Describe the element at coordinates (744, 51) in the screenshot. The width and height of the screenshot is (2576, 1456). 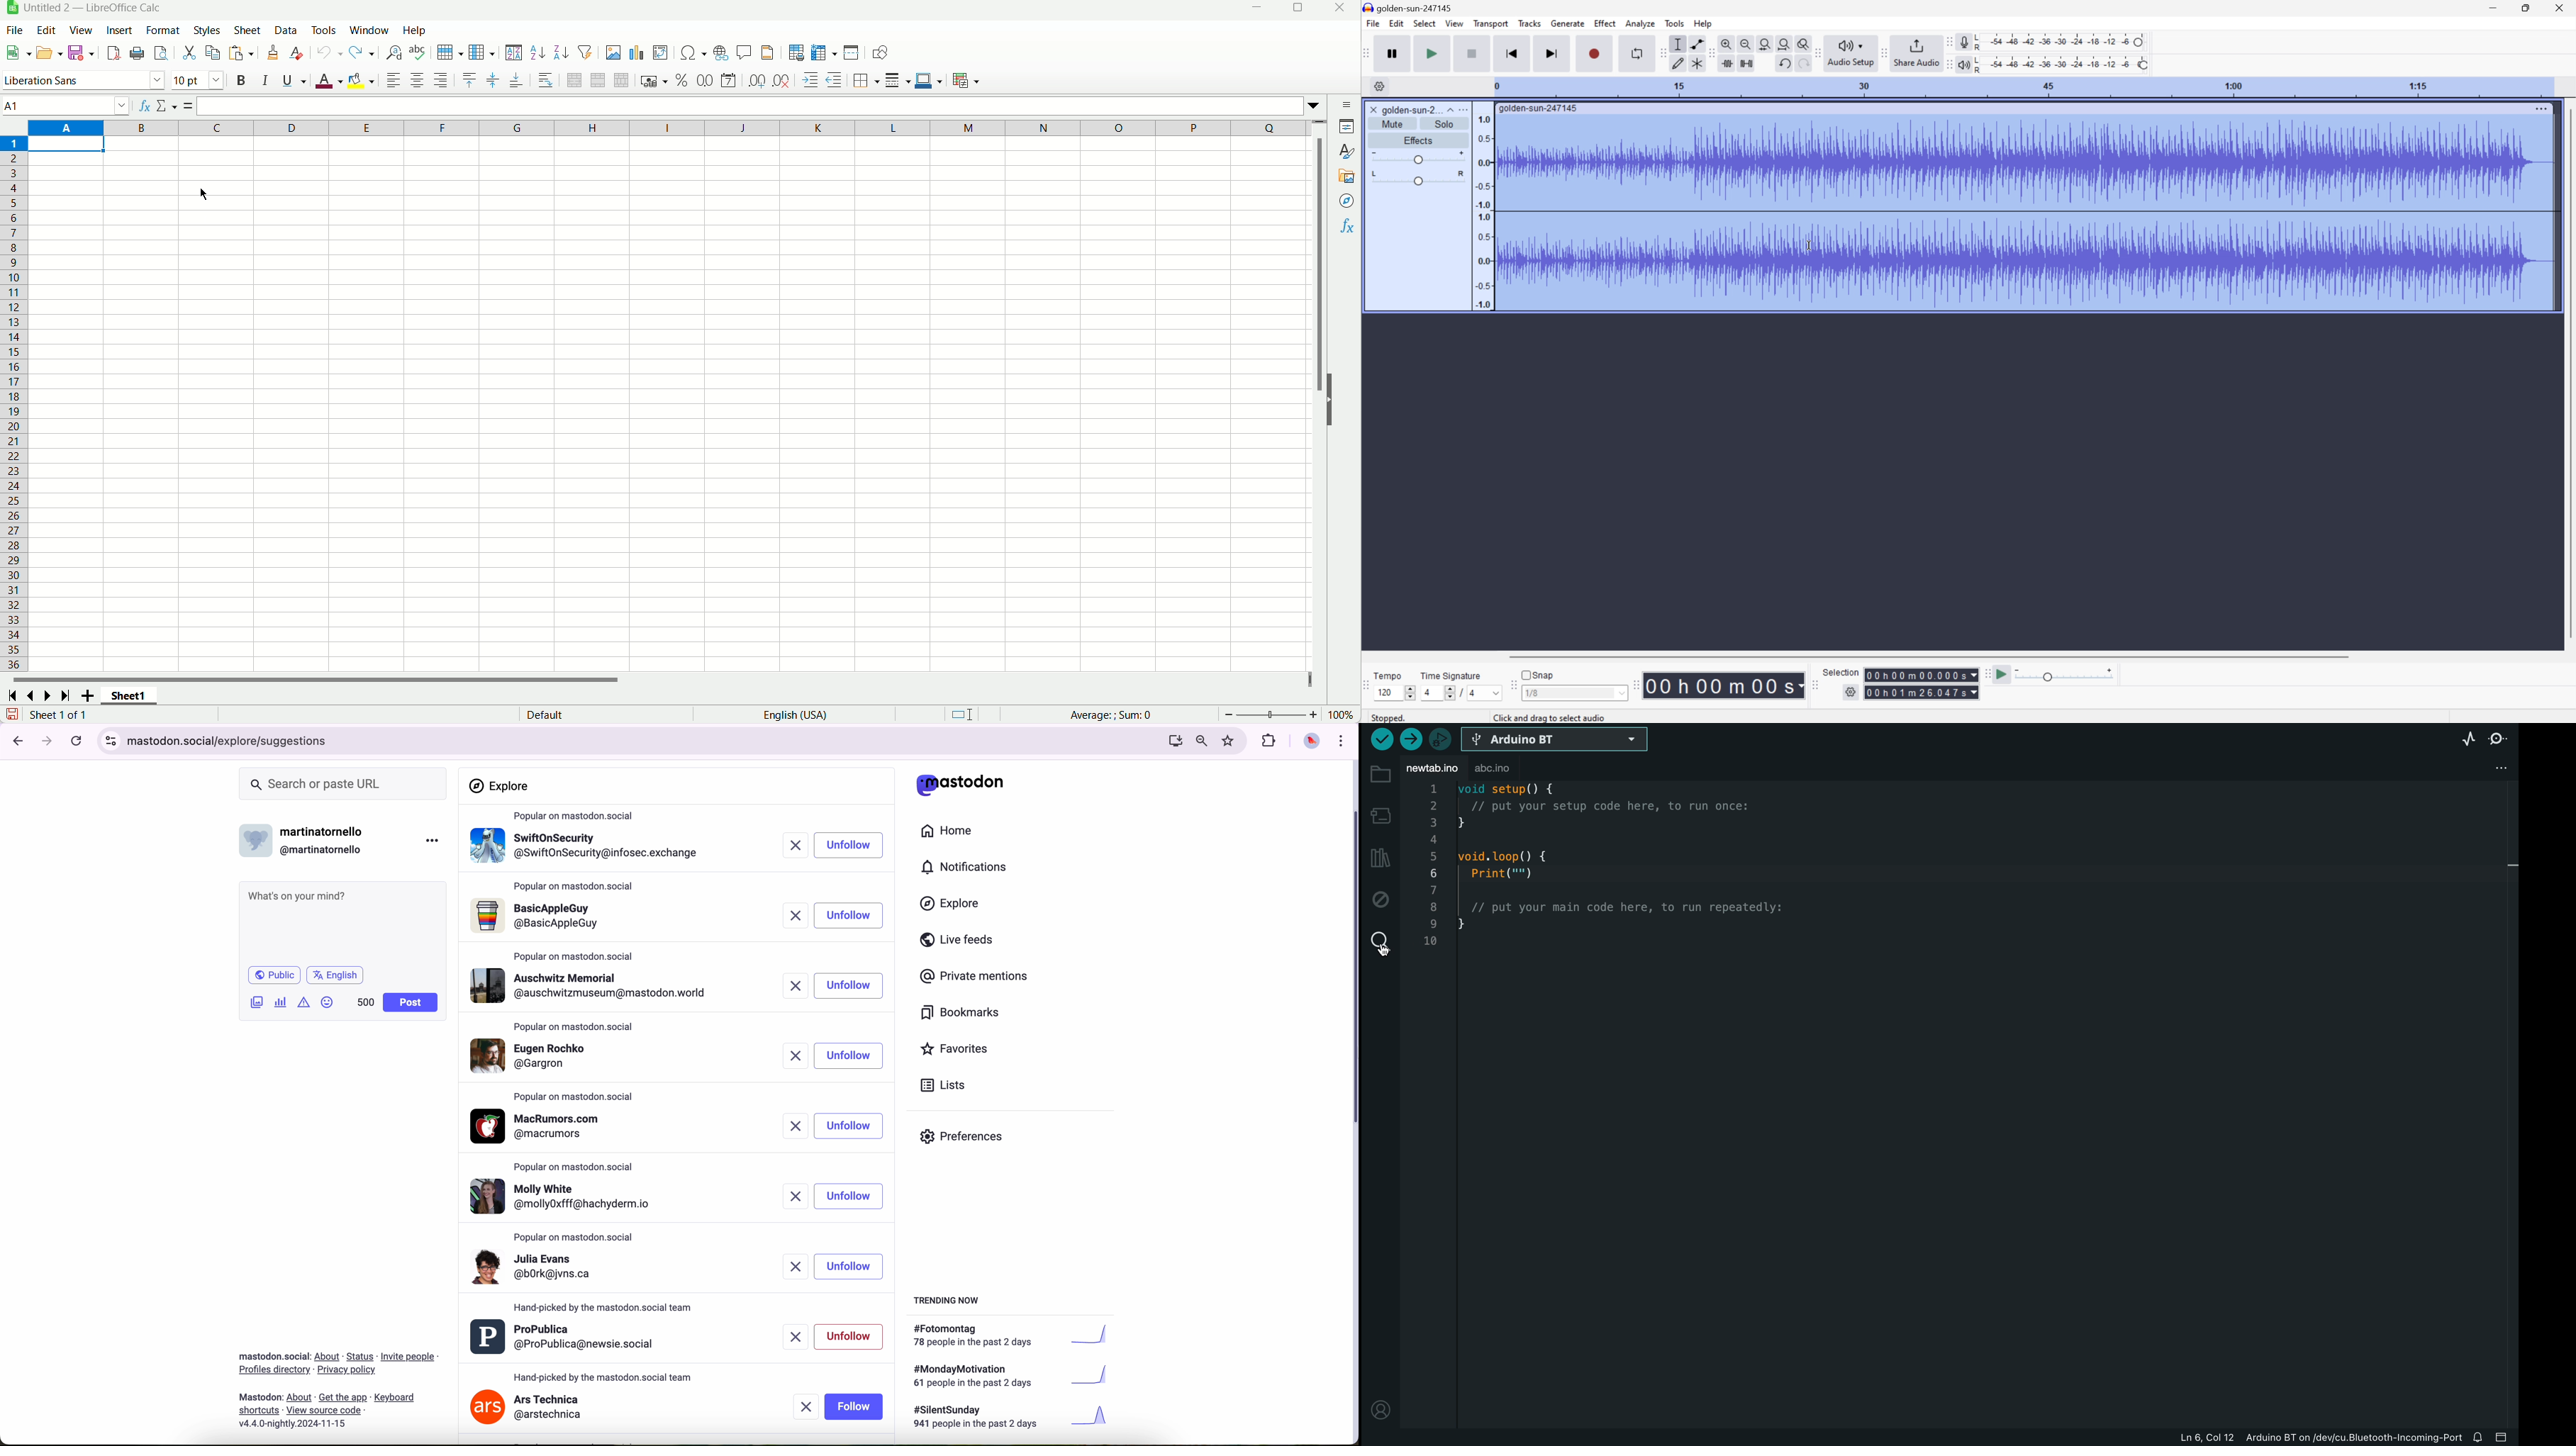
I see `Insert comment` at that location.